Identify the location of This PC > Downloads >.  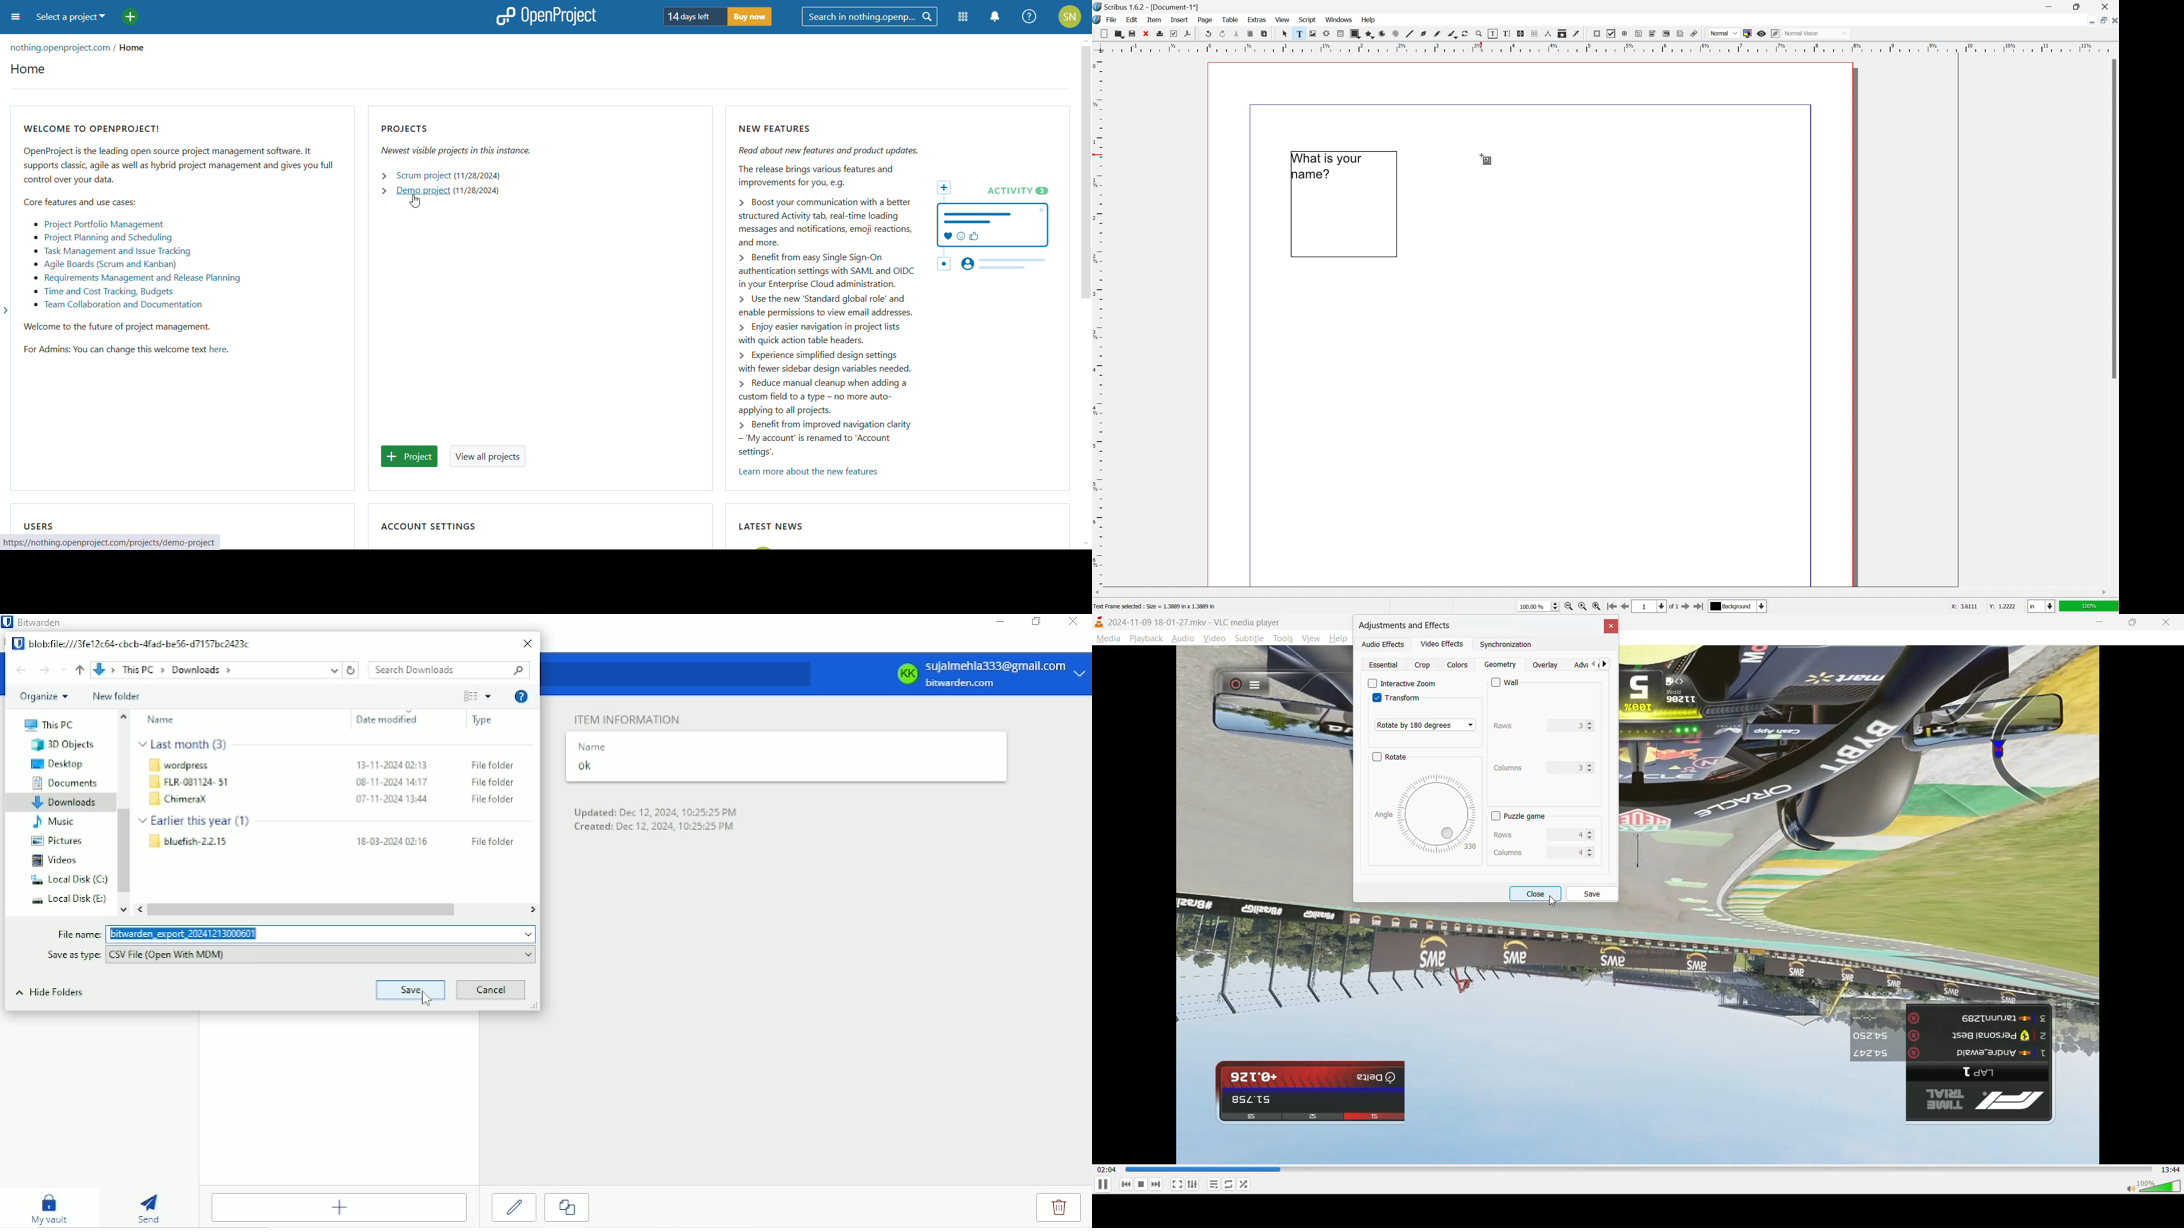
(219, 671).